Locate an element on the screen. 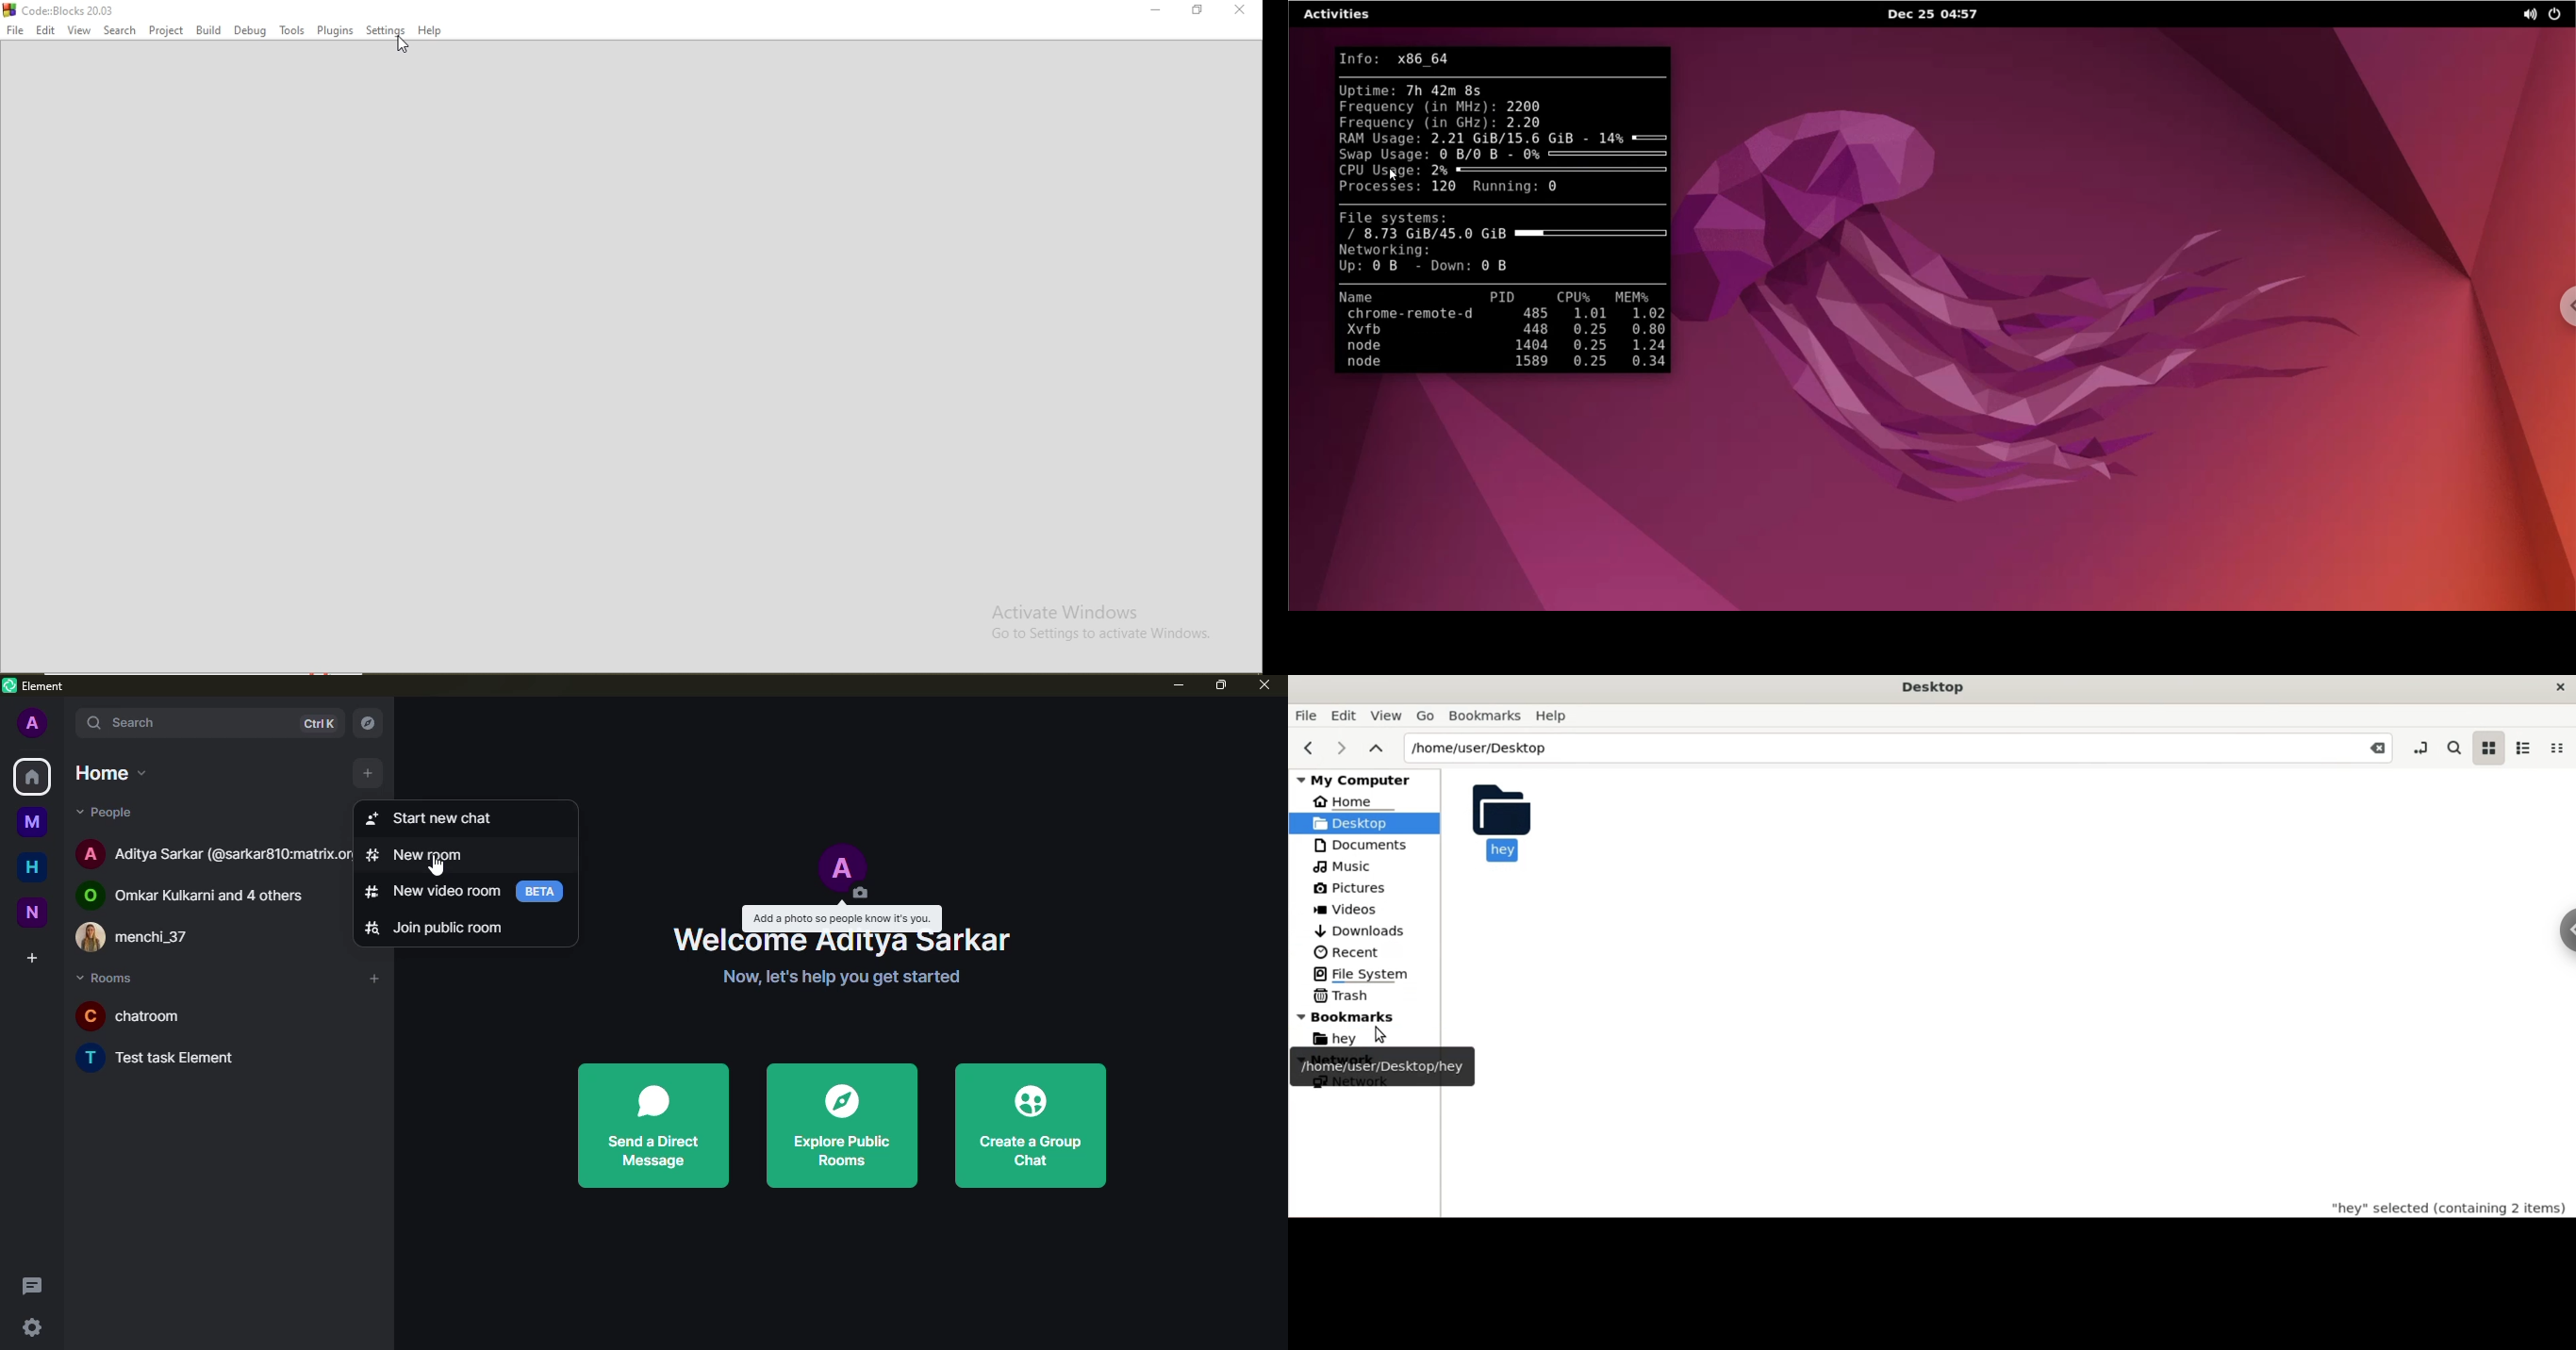 The image size is (2576, 1372). Settings  is located at coordinates (386, 31).